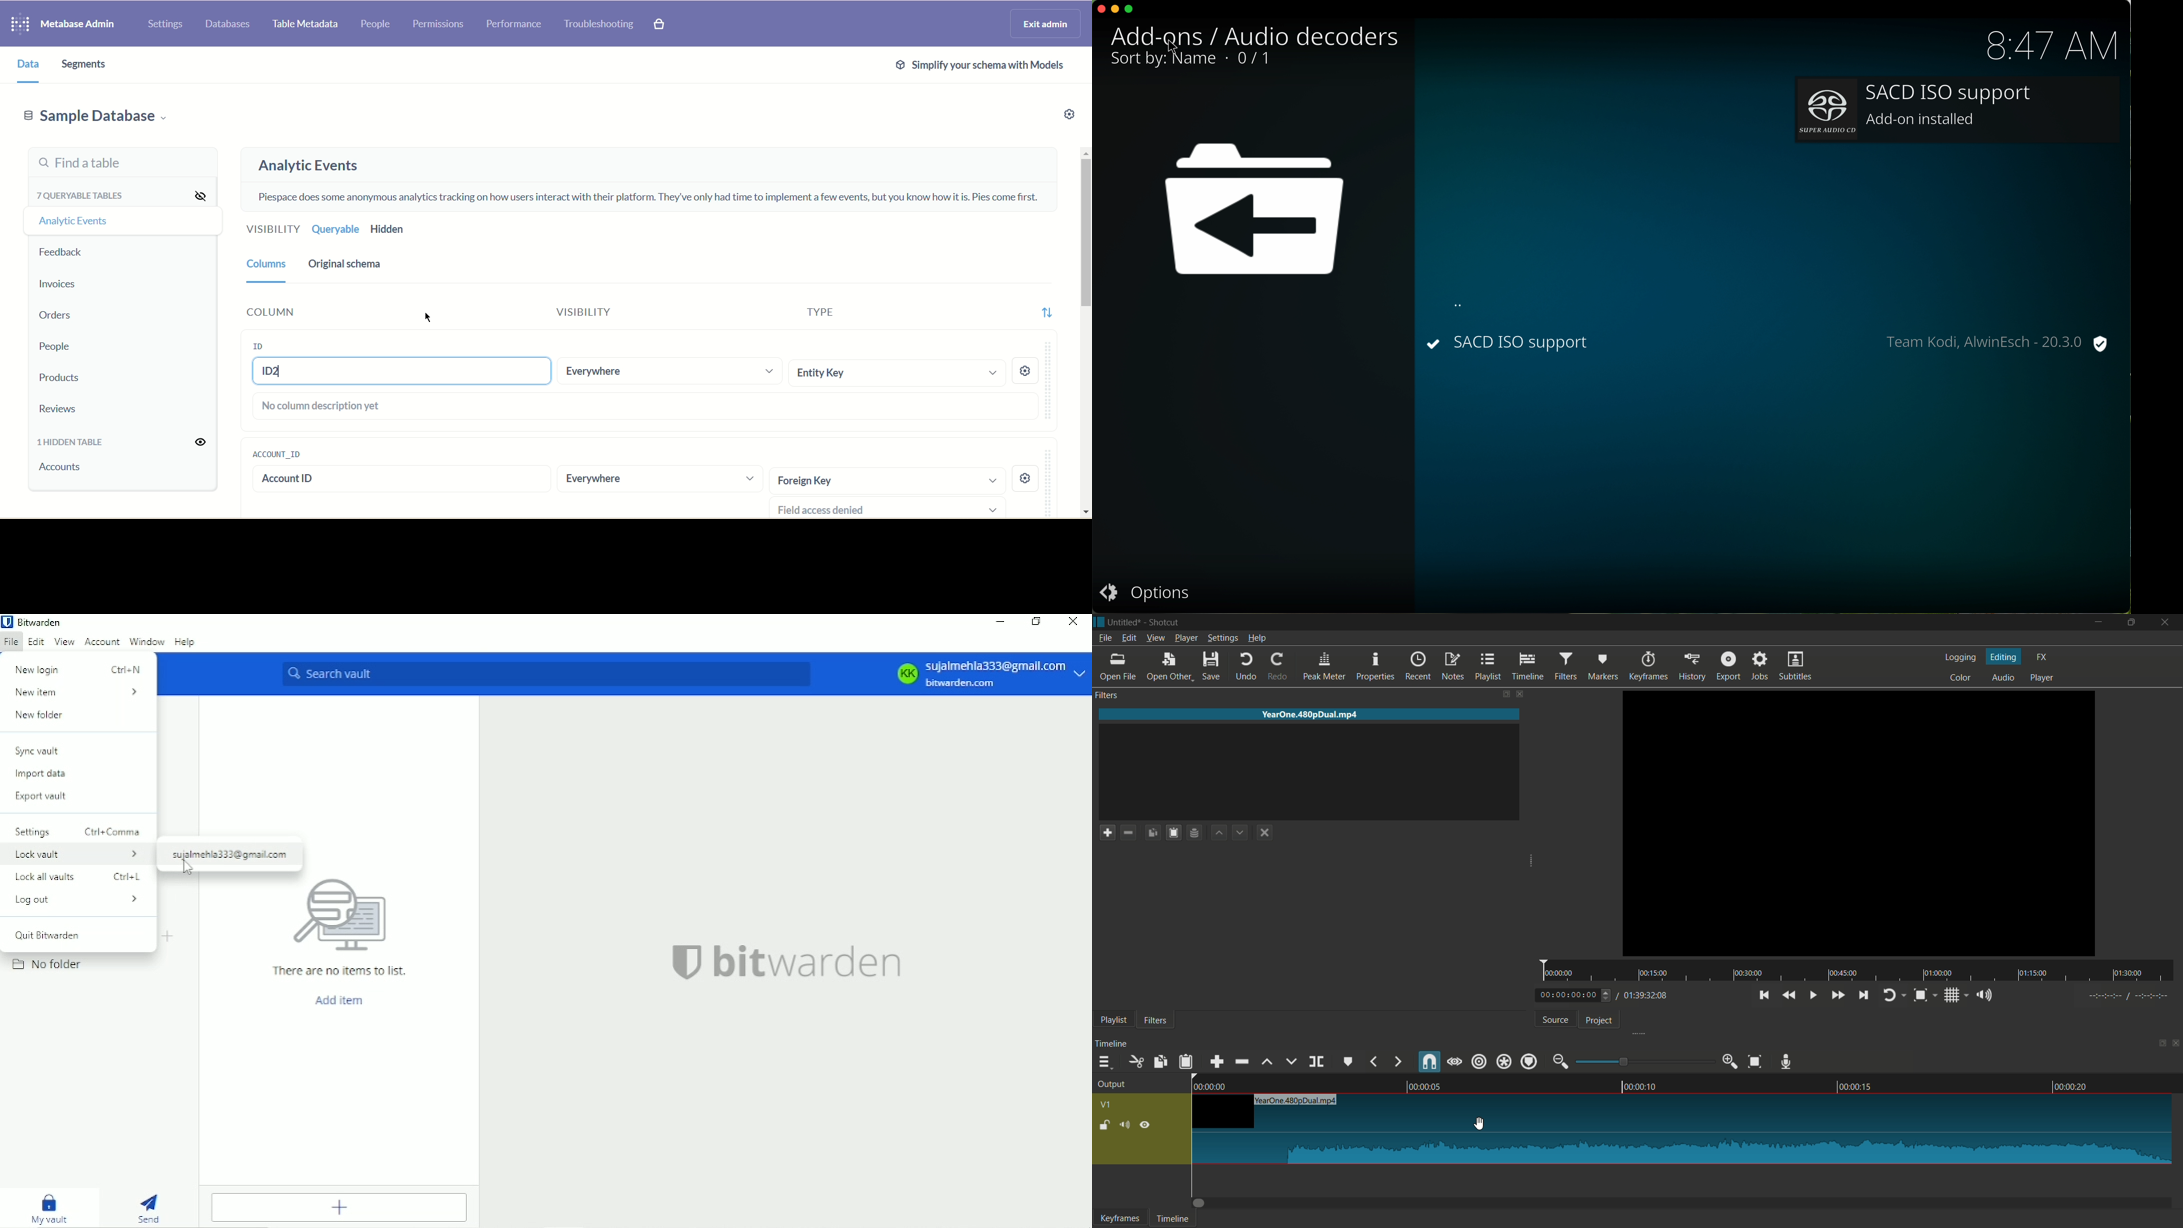  I want to click on filters, so click(1107, 696).